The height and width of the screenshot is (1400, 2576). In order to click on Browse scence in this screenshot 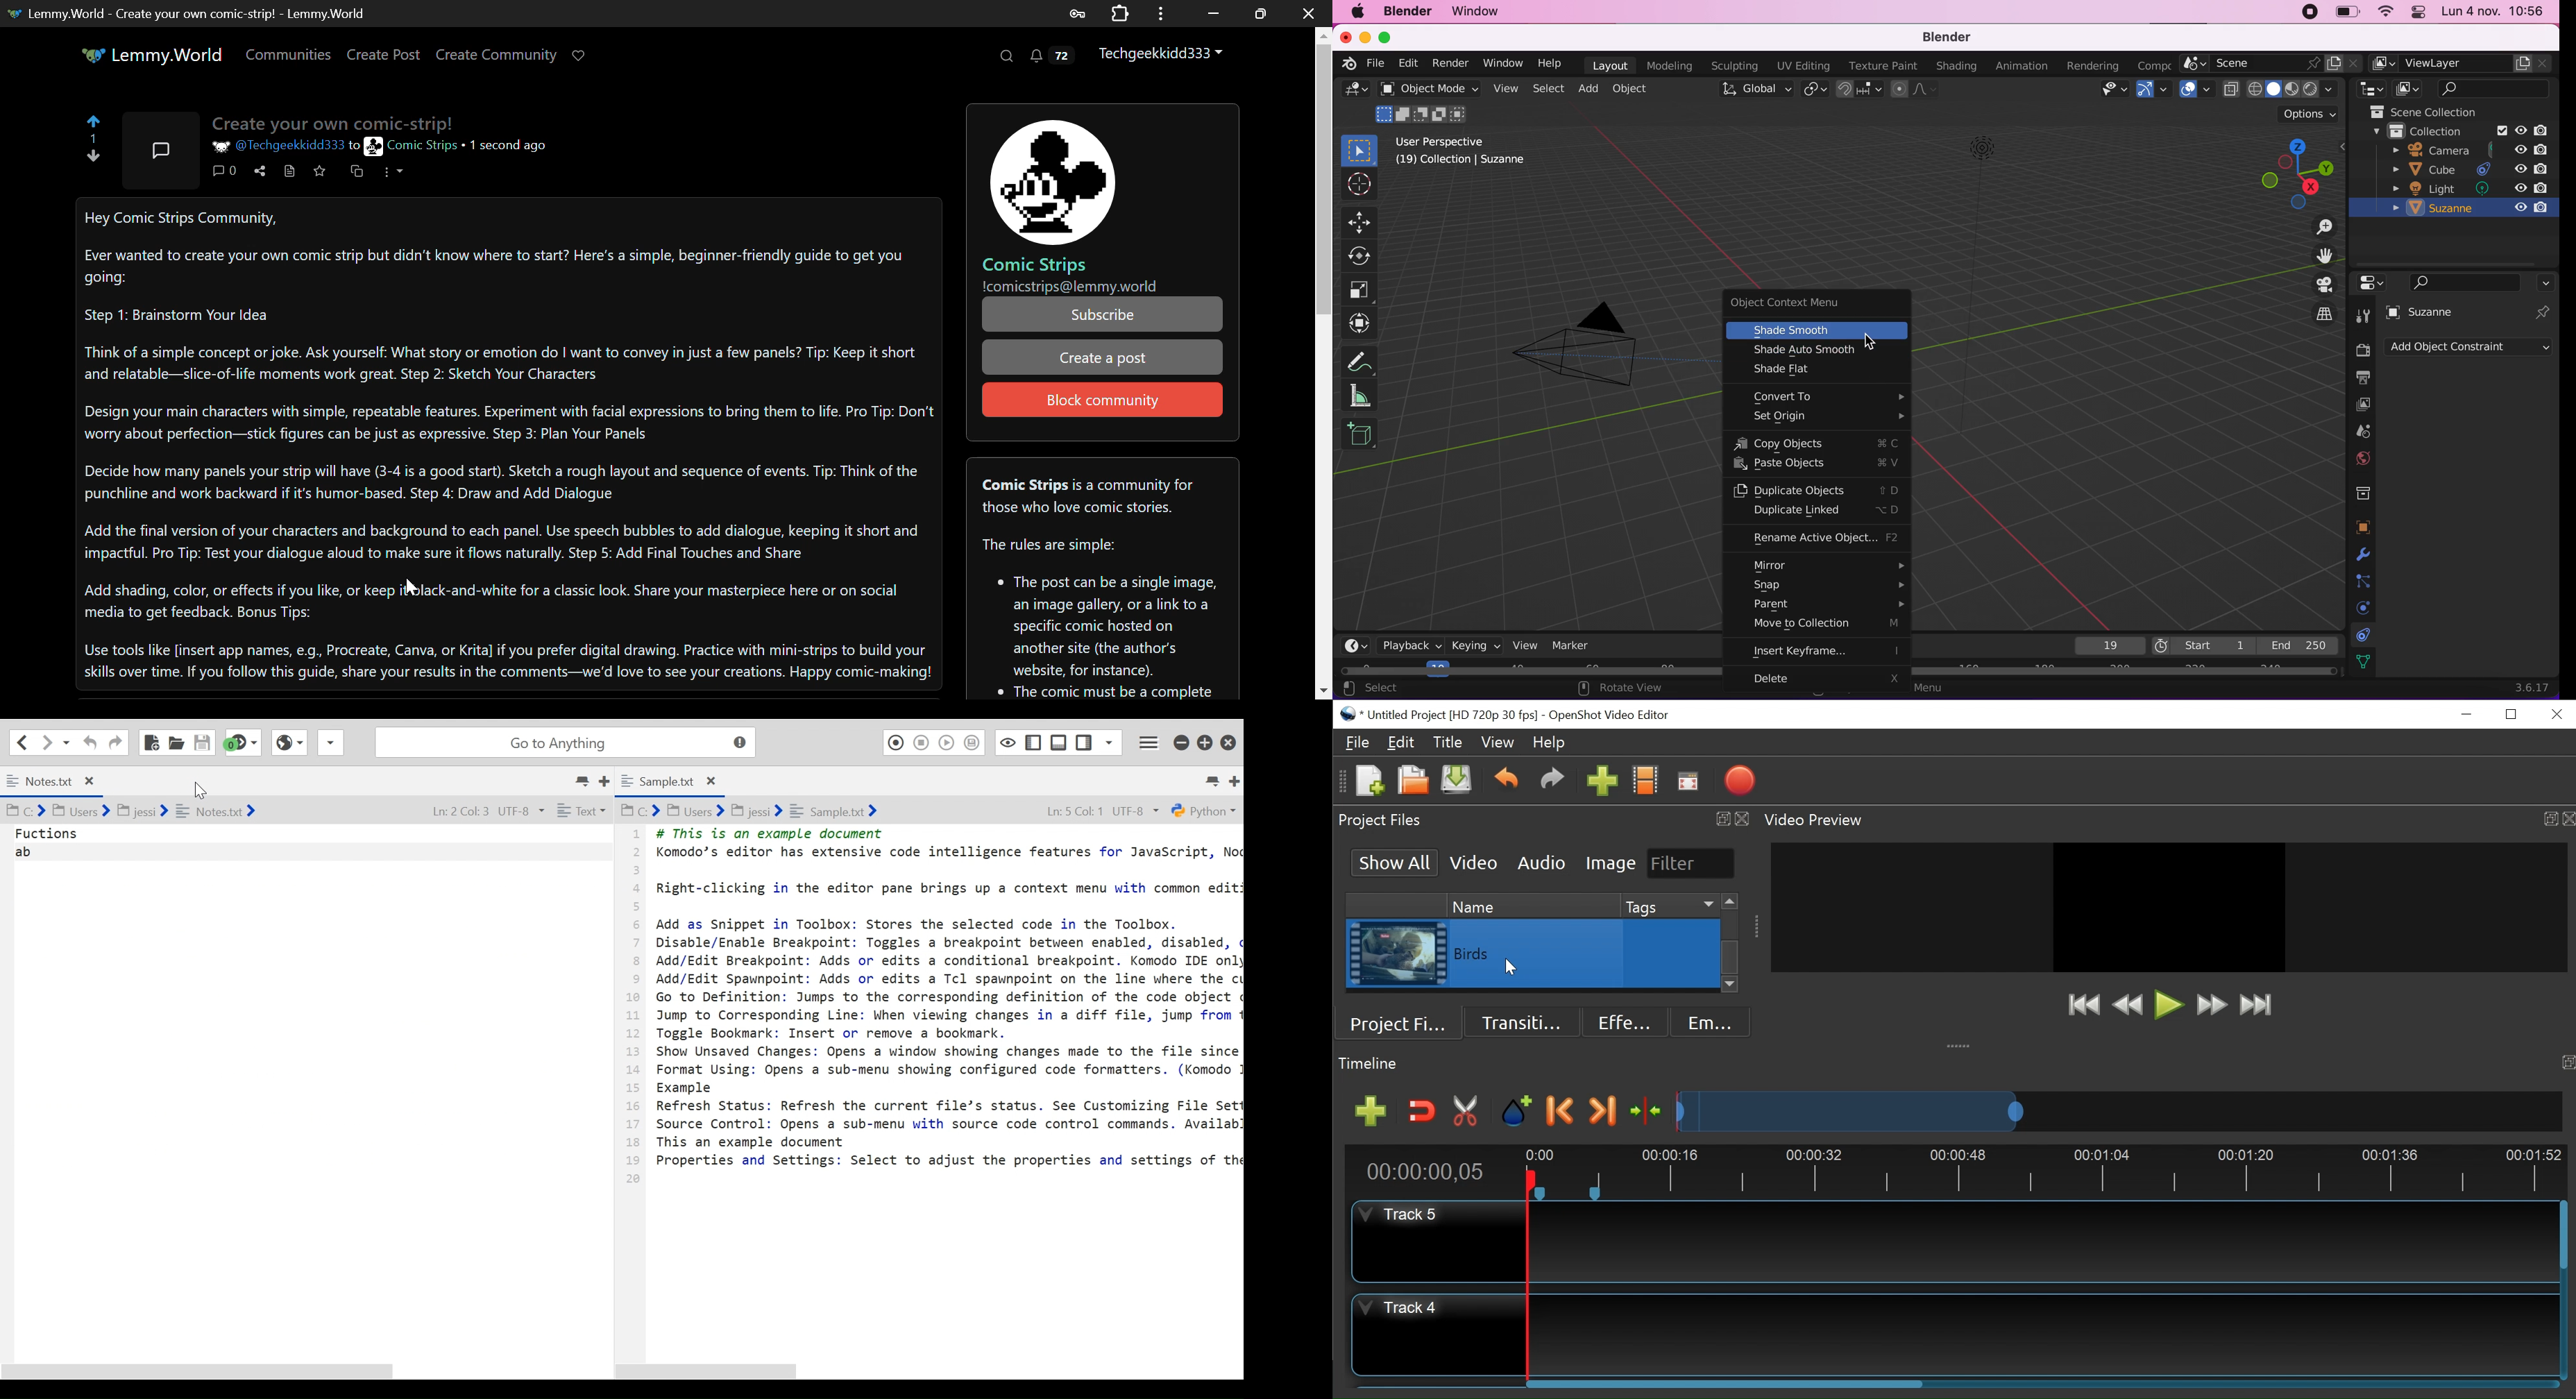, I will do `click(2193, 63)`.